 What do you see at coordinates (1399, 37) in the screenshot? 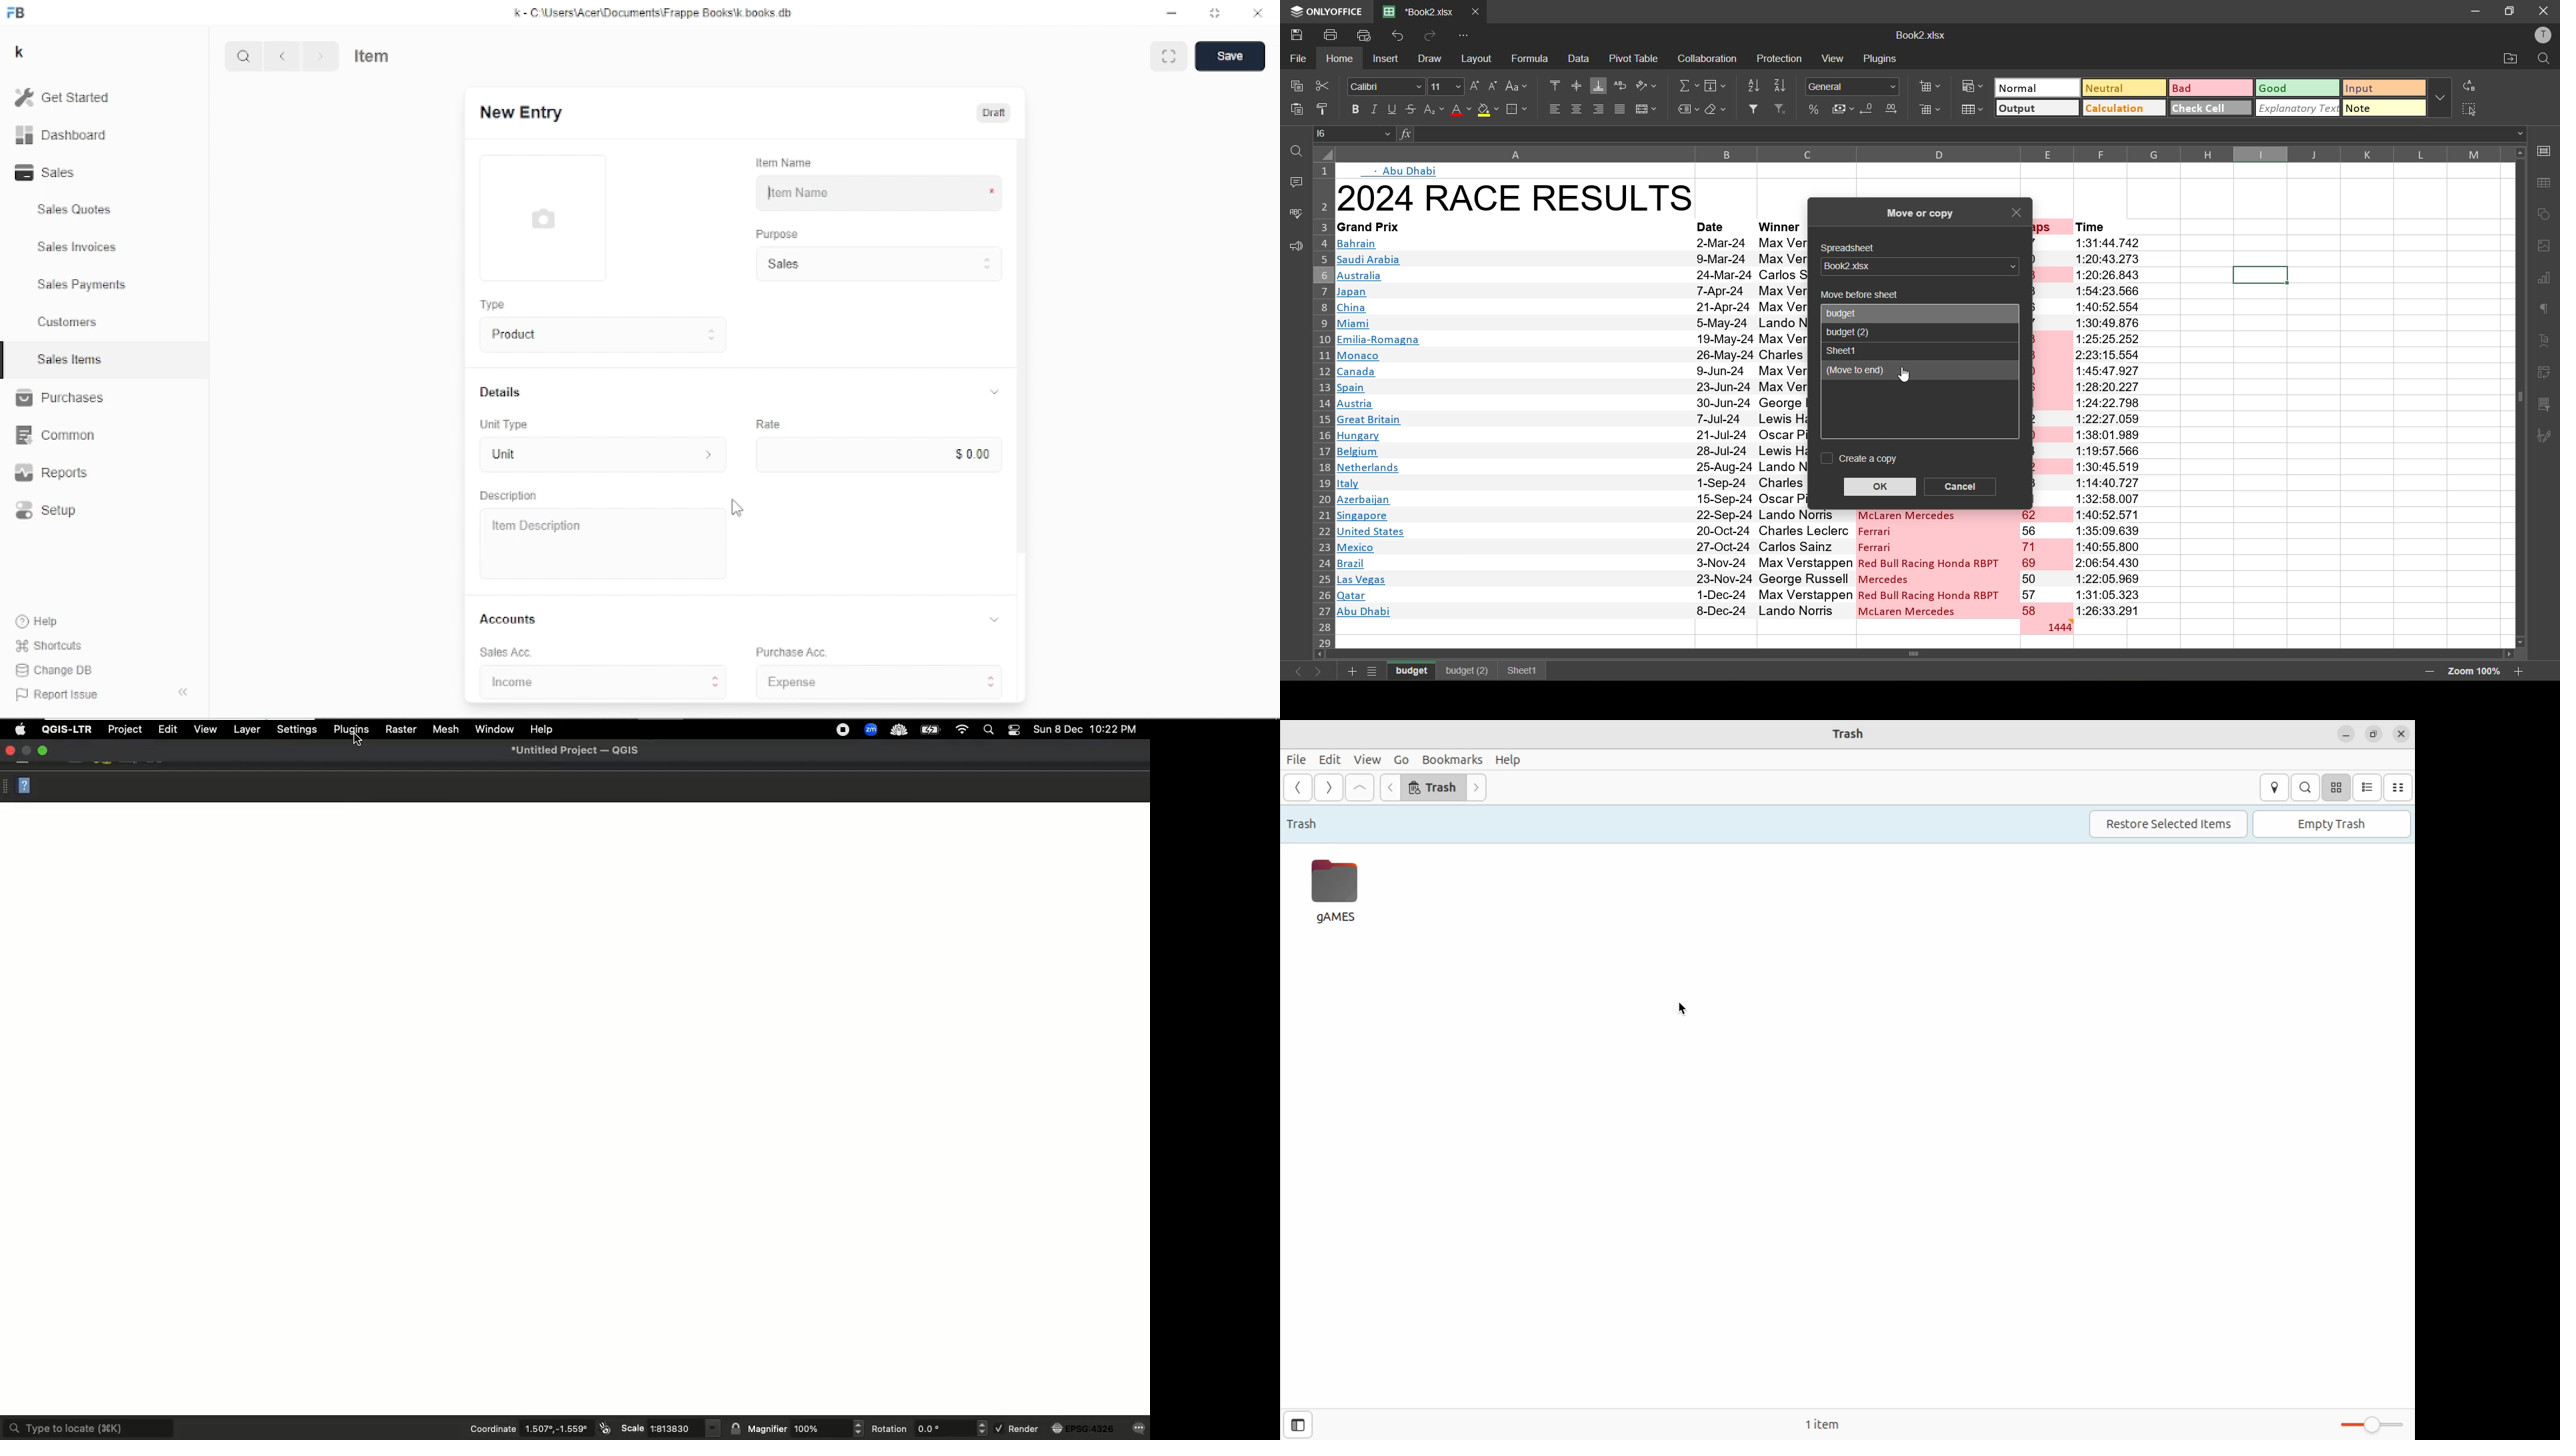
I see `undo` at bounding box center [1399, 37].